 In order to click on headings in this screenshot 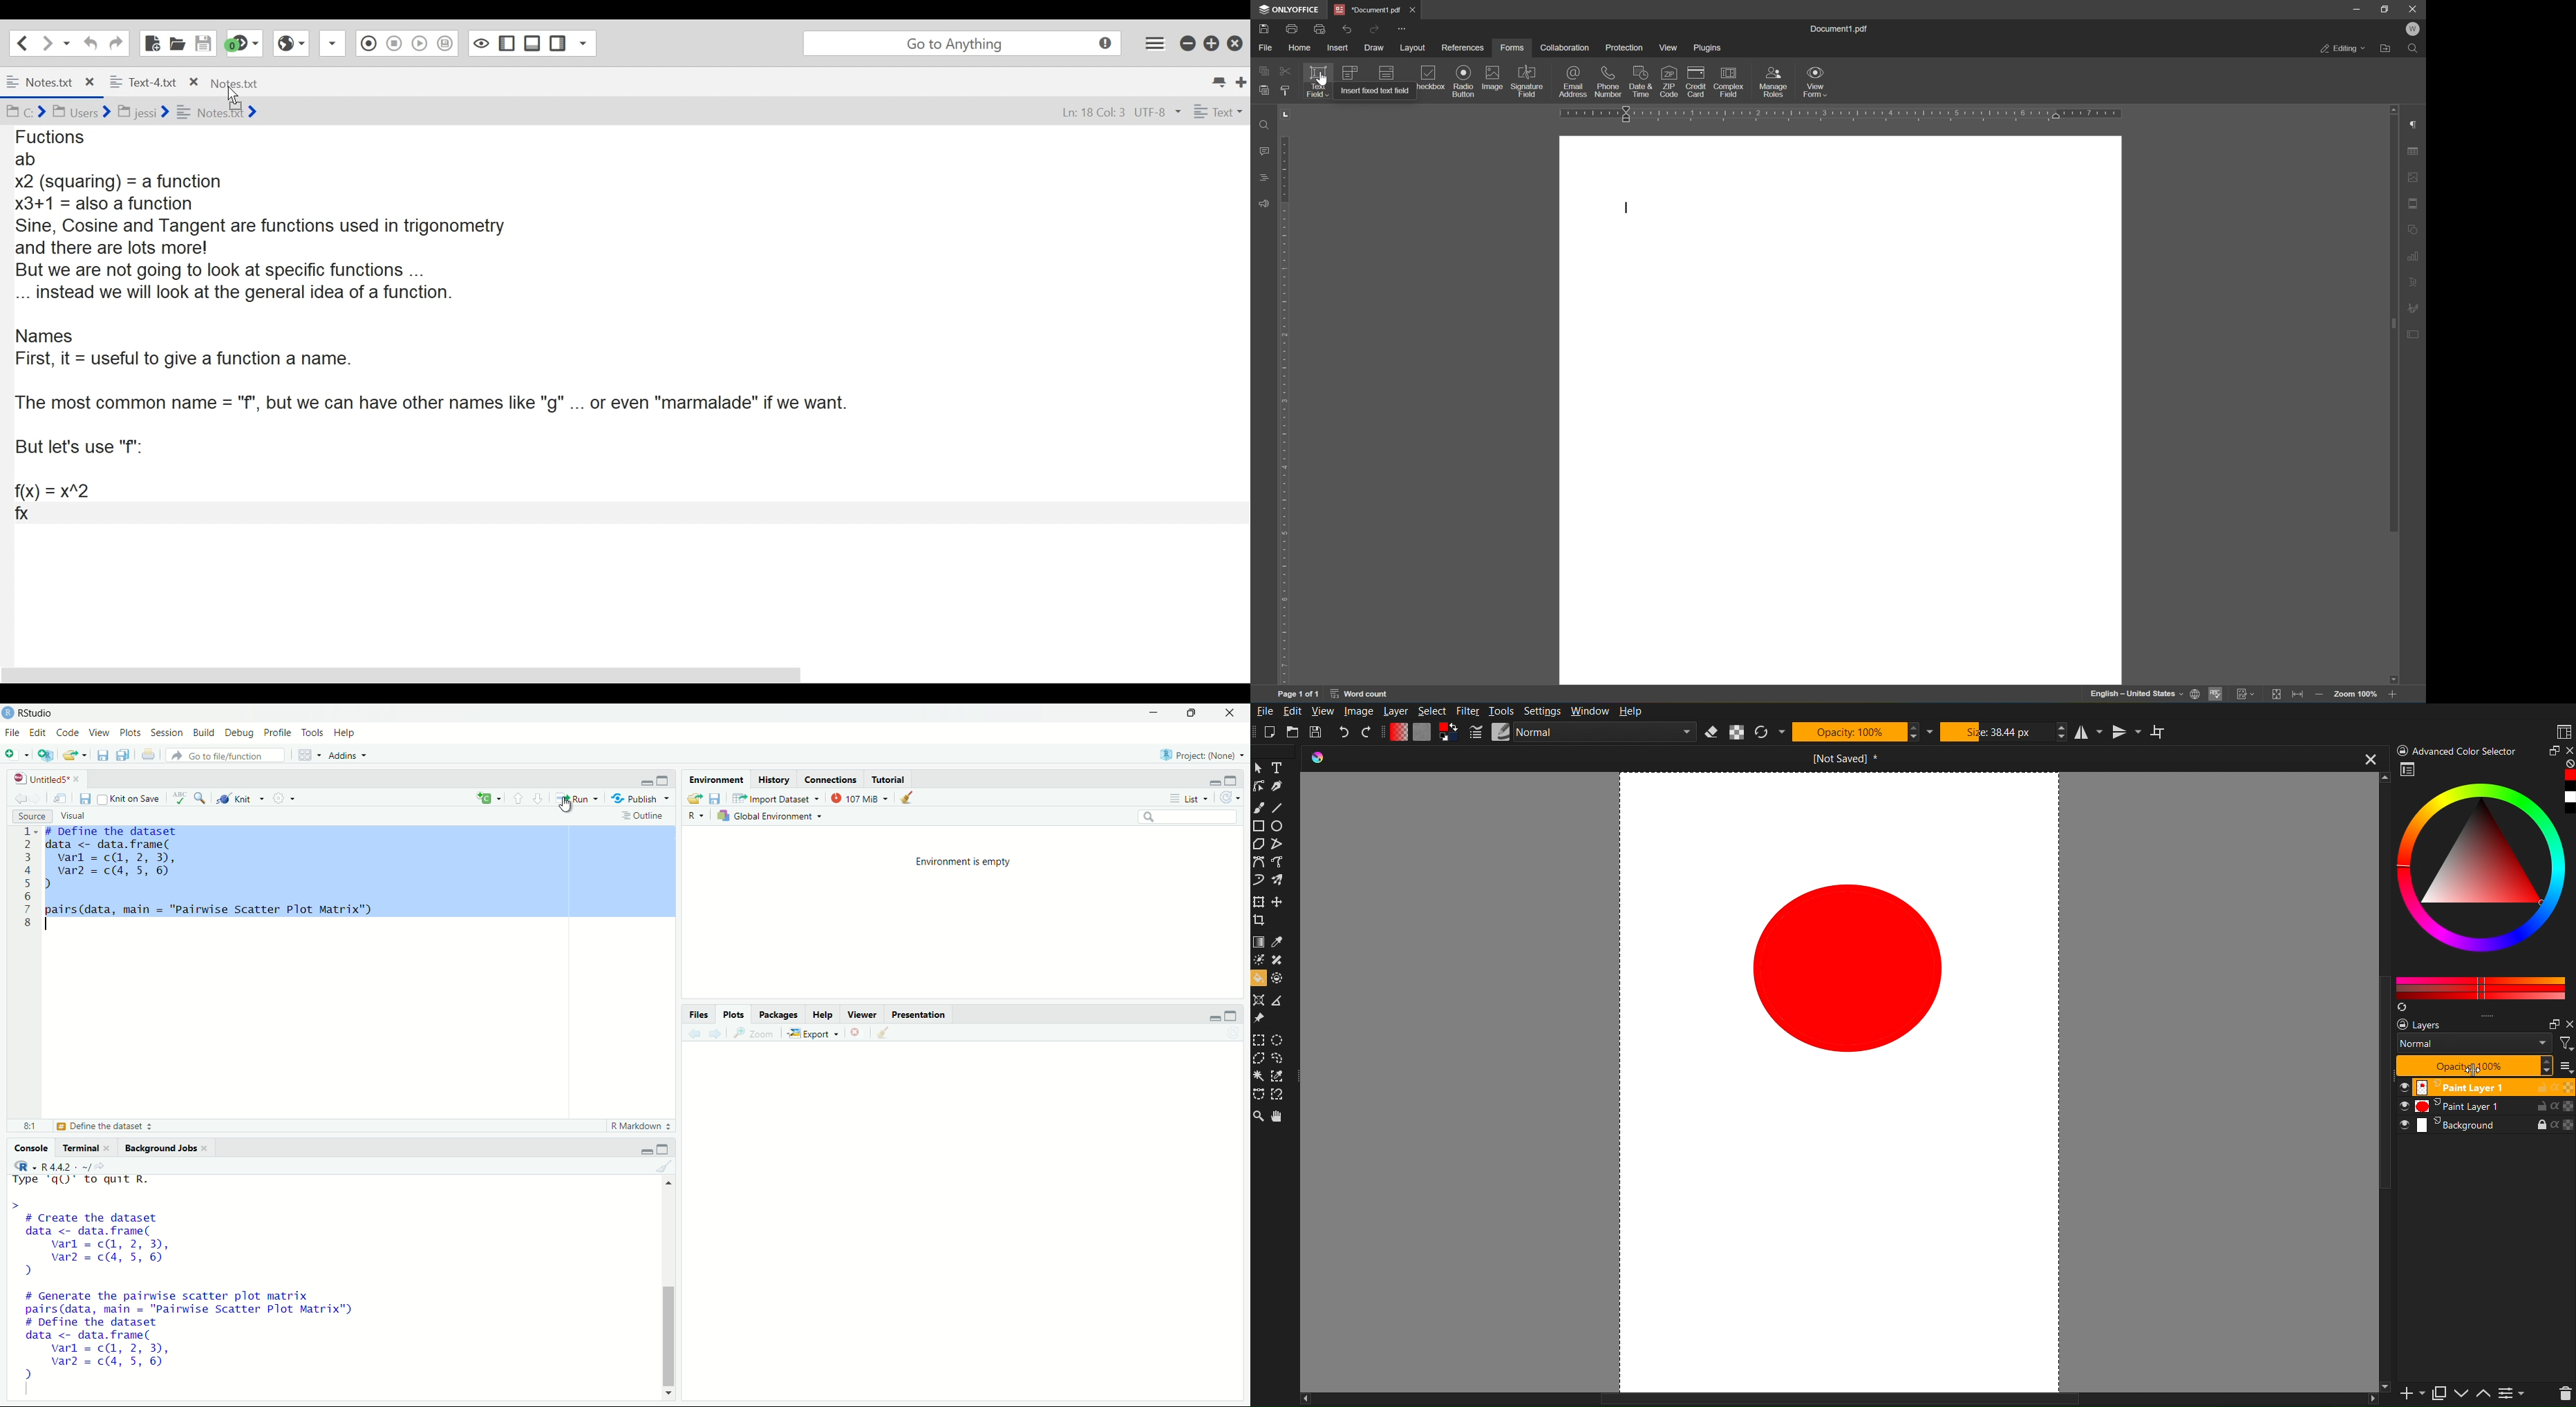, I will do `click(1265, 176)`.